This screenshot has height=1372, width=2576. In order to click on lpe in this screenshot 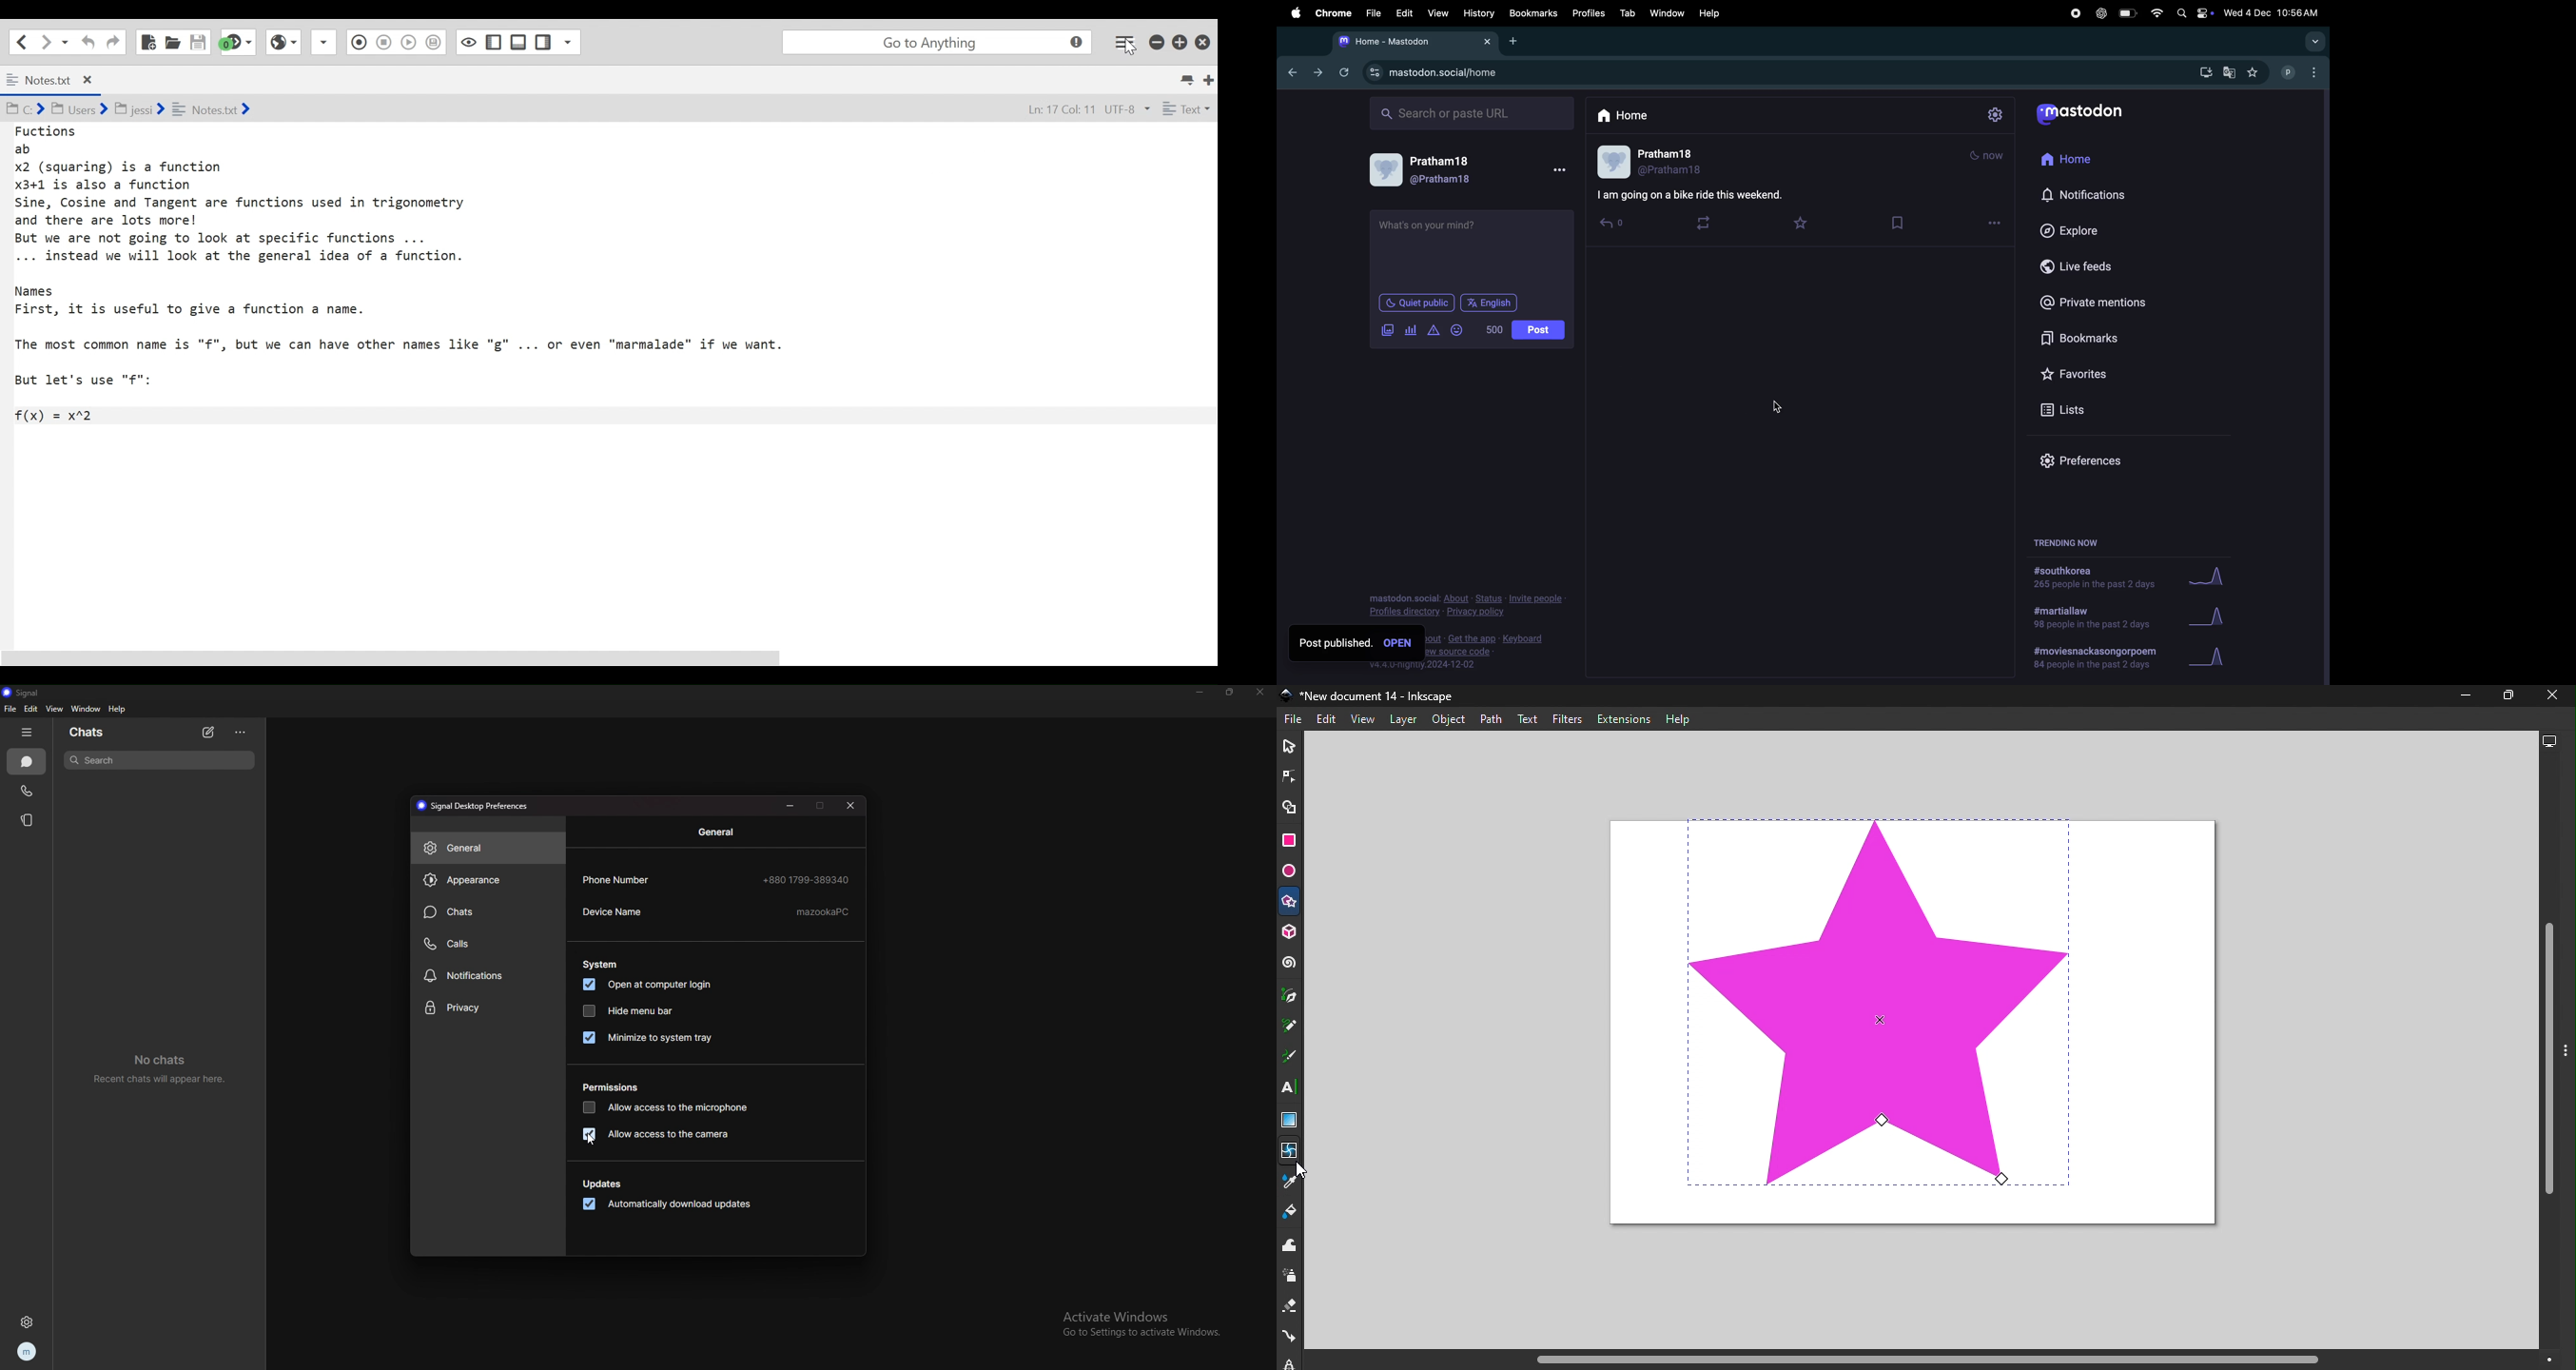, I will do `click(1285, 1361)`.